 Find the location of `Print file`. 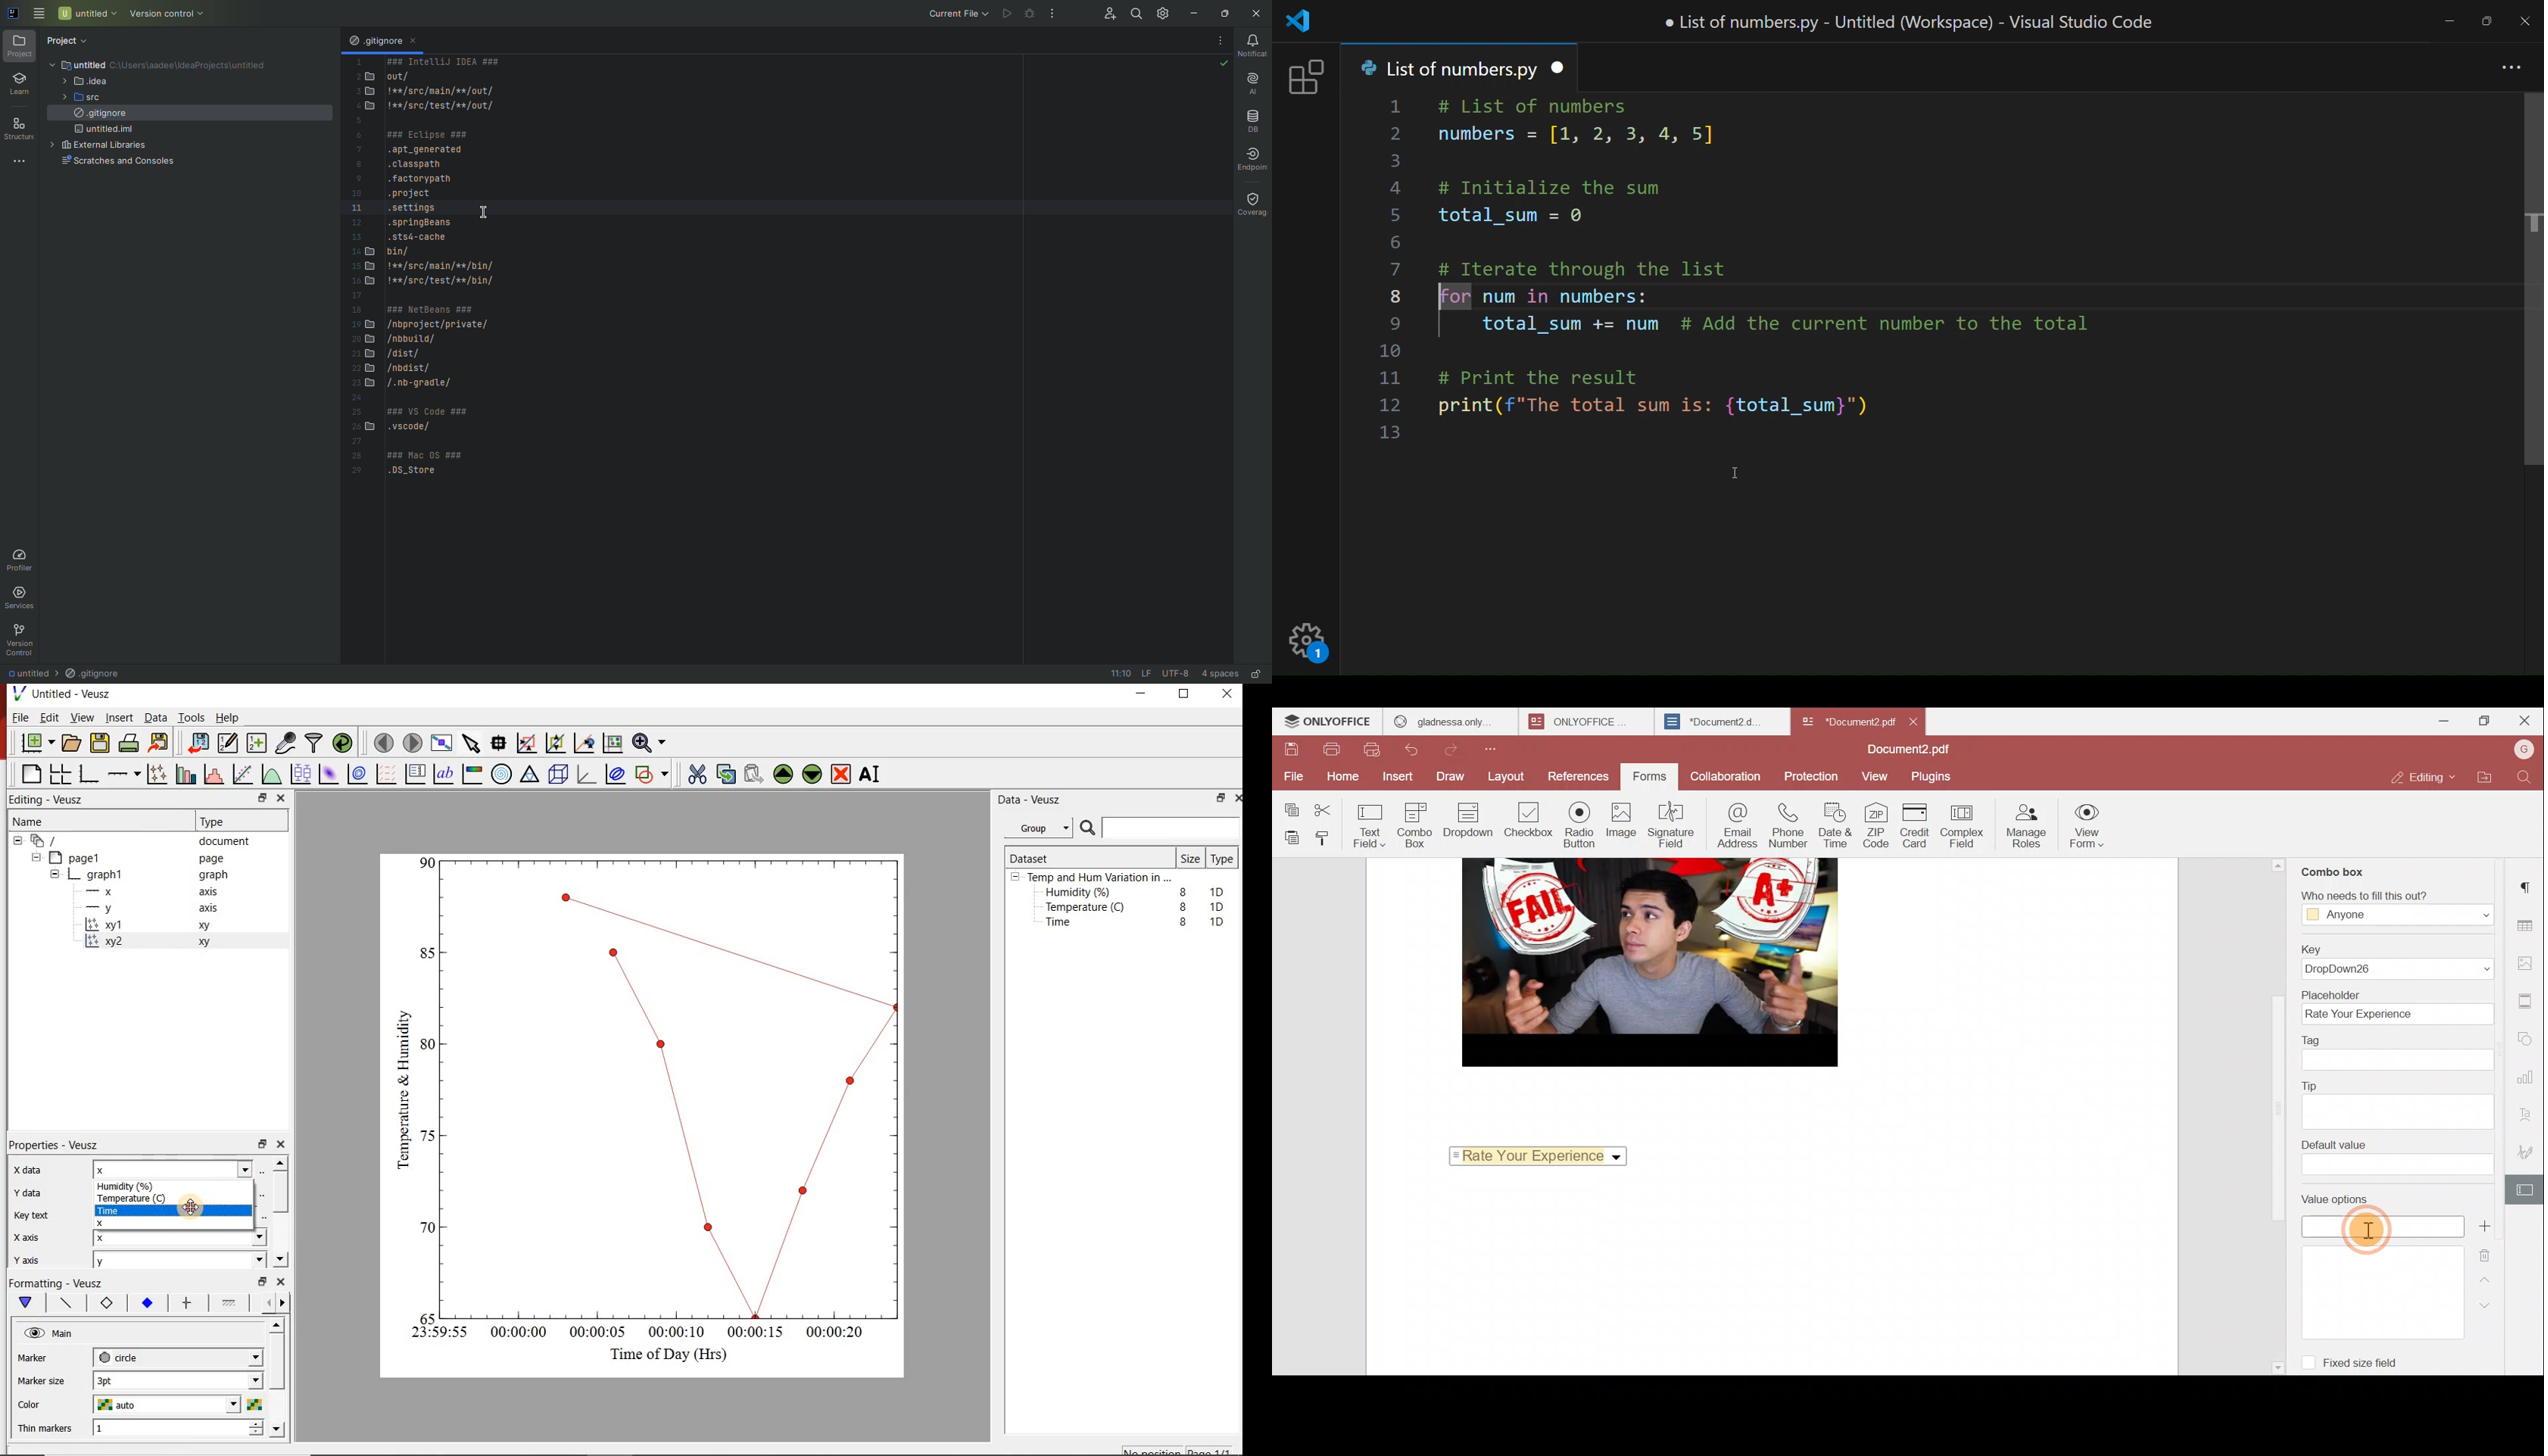

Print file is located at coordinates (1332, 751).